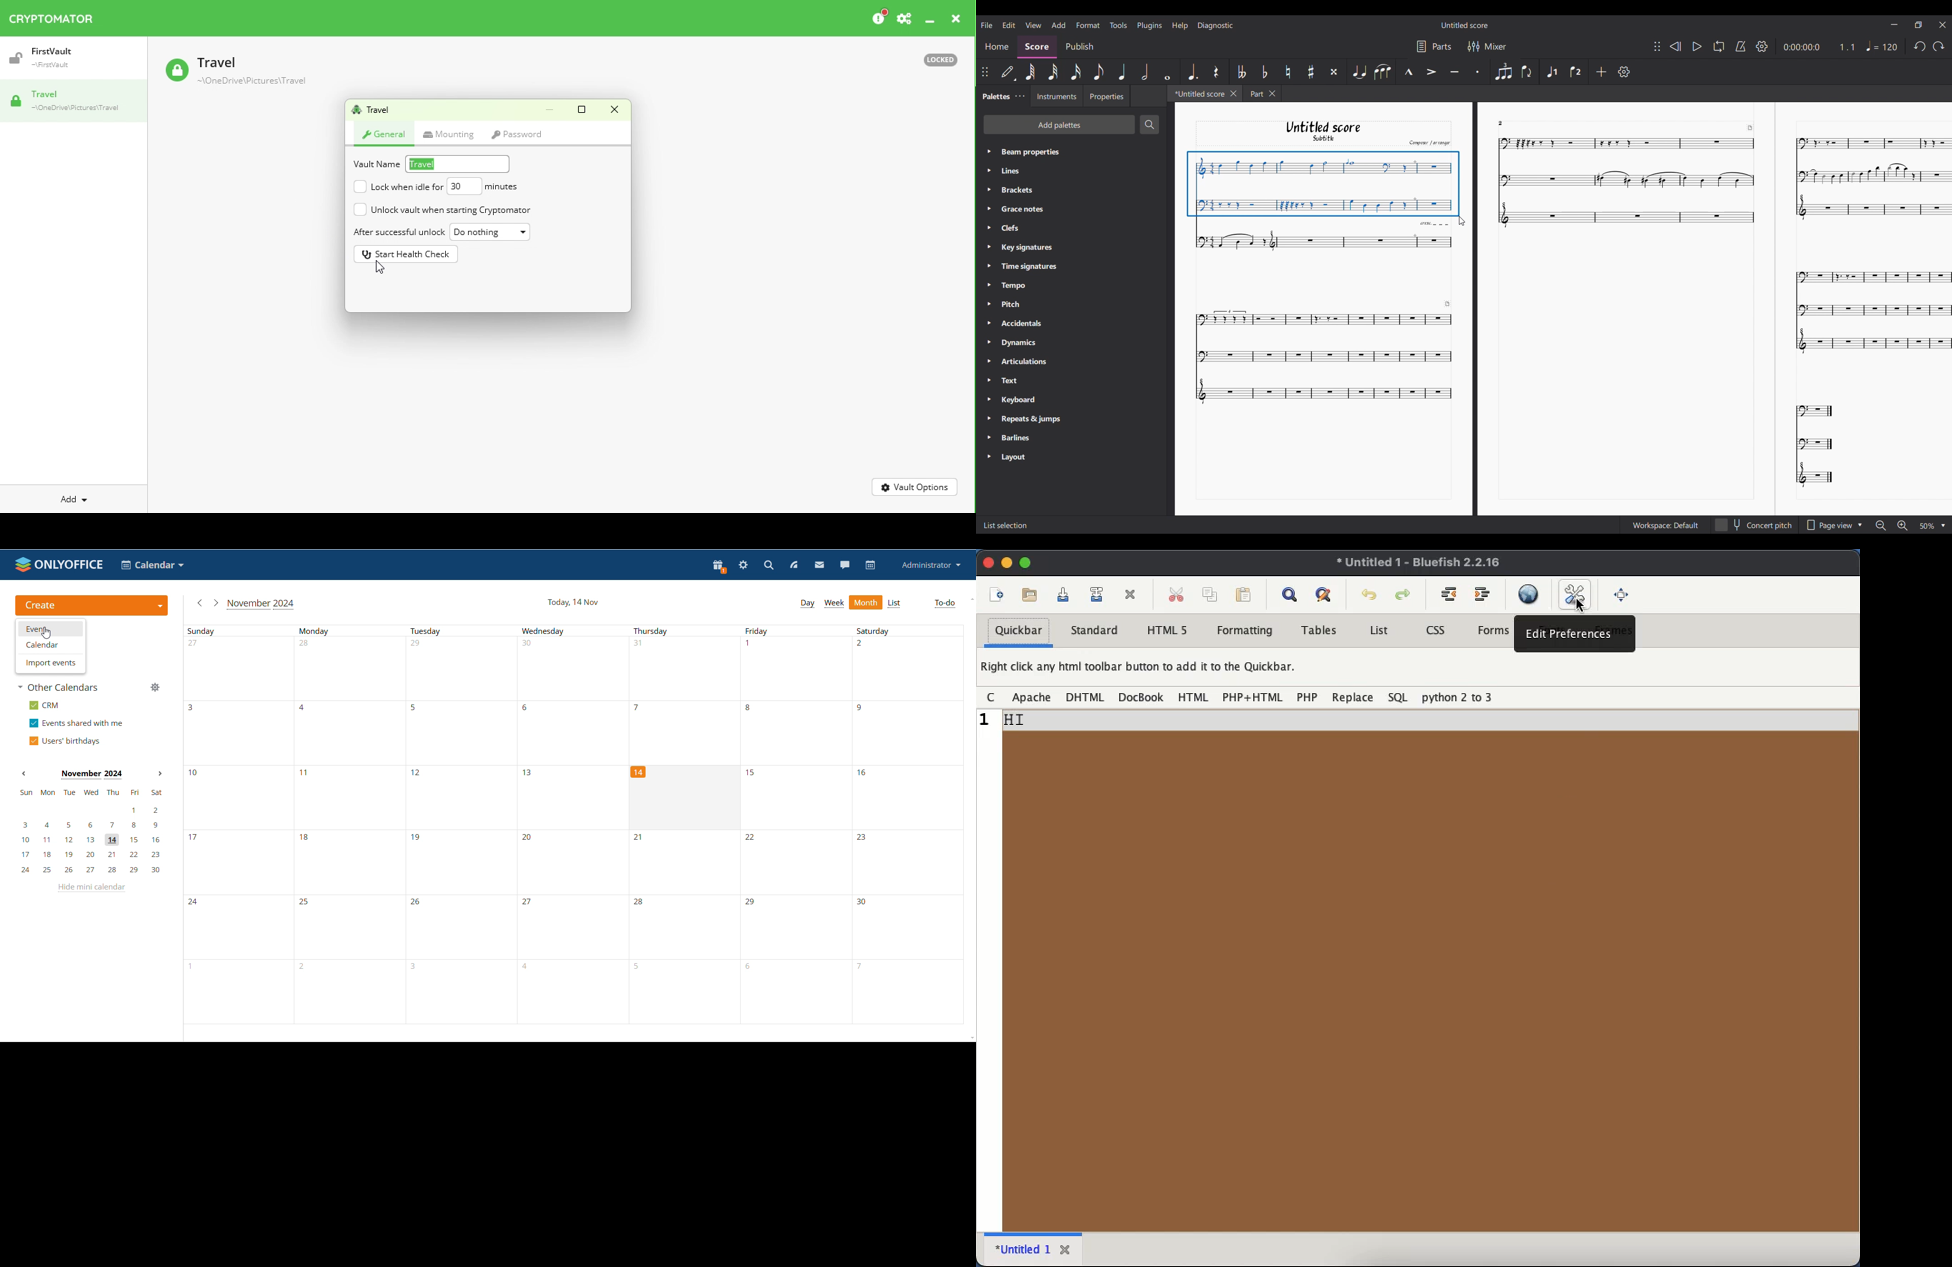 This screenshot has width=1960, height=1288. Describe the element at coordinates (1020, 97) in the screenshot. I see `Palette settings` at that location.